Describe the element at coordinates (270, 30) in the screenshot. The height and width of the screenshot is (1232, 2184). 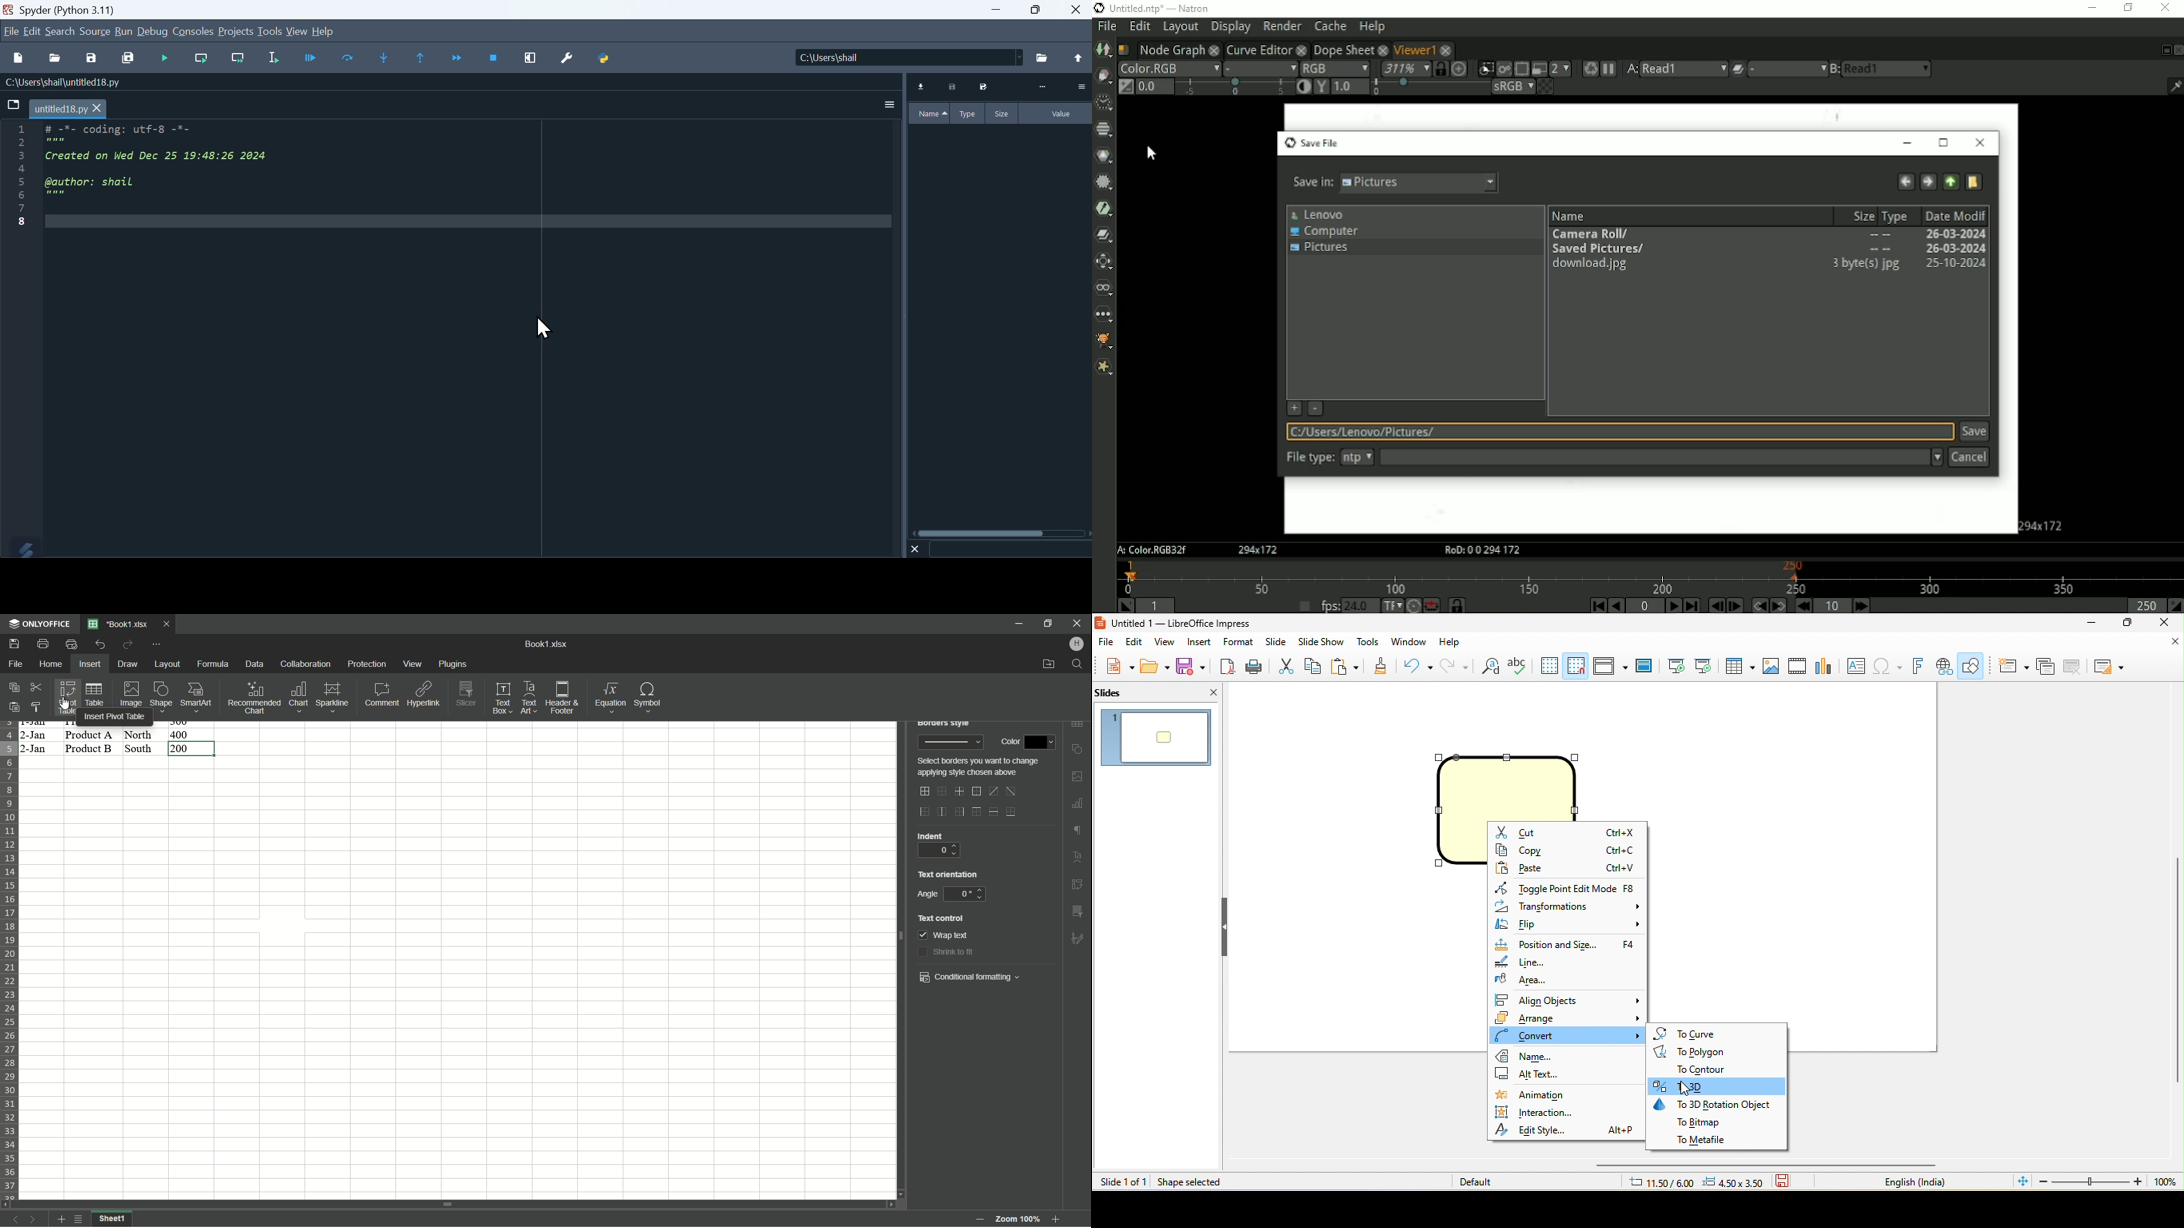
I see `Tools` at that location.